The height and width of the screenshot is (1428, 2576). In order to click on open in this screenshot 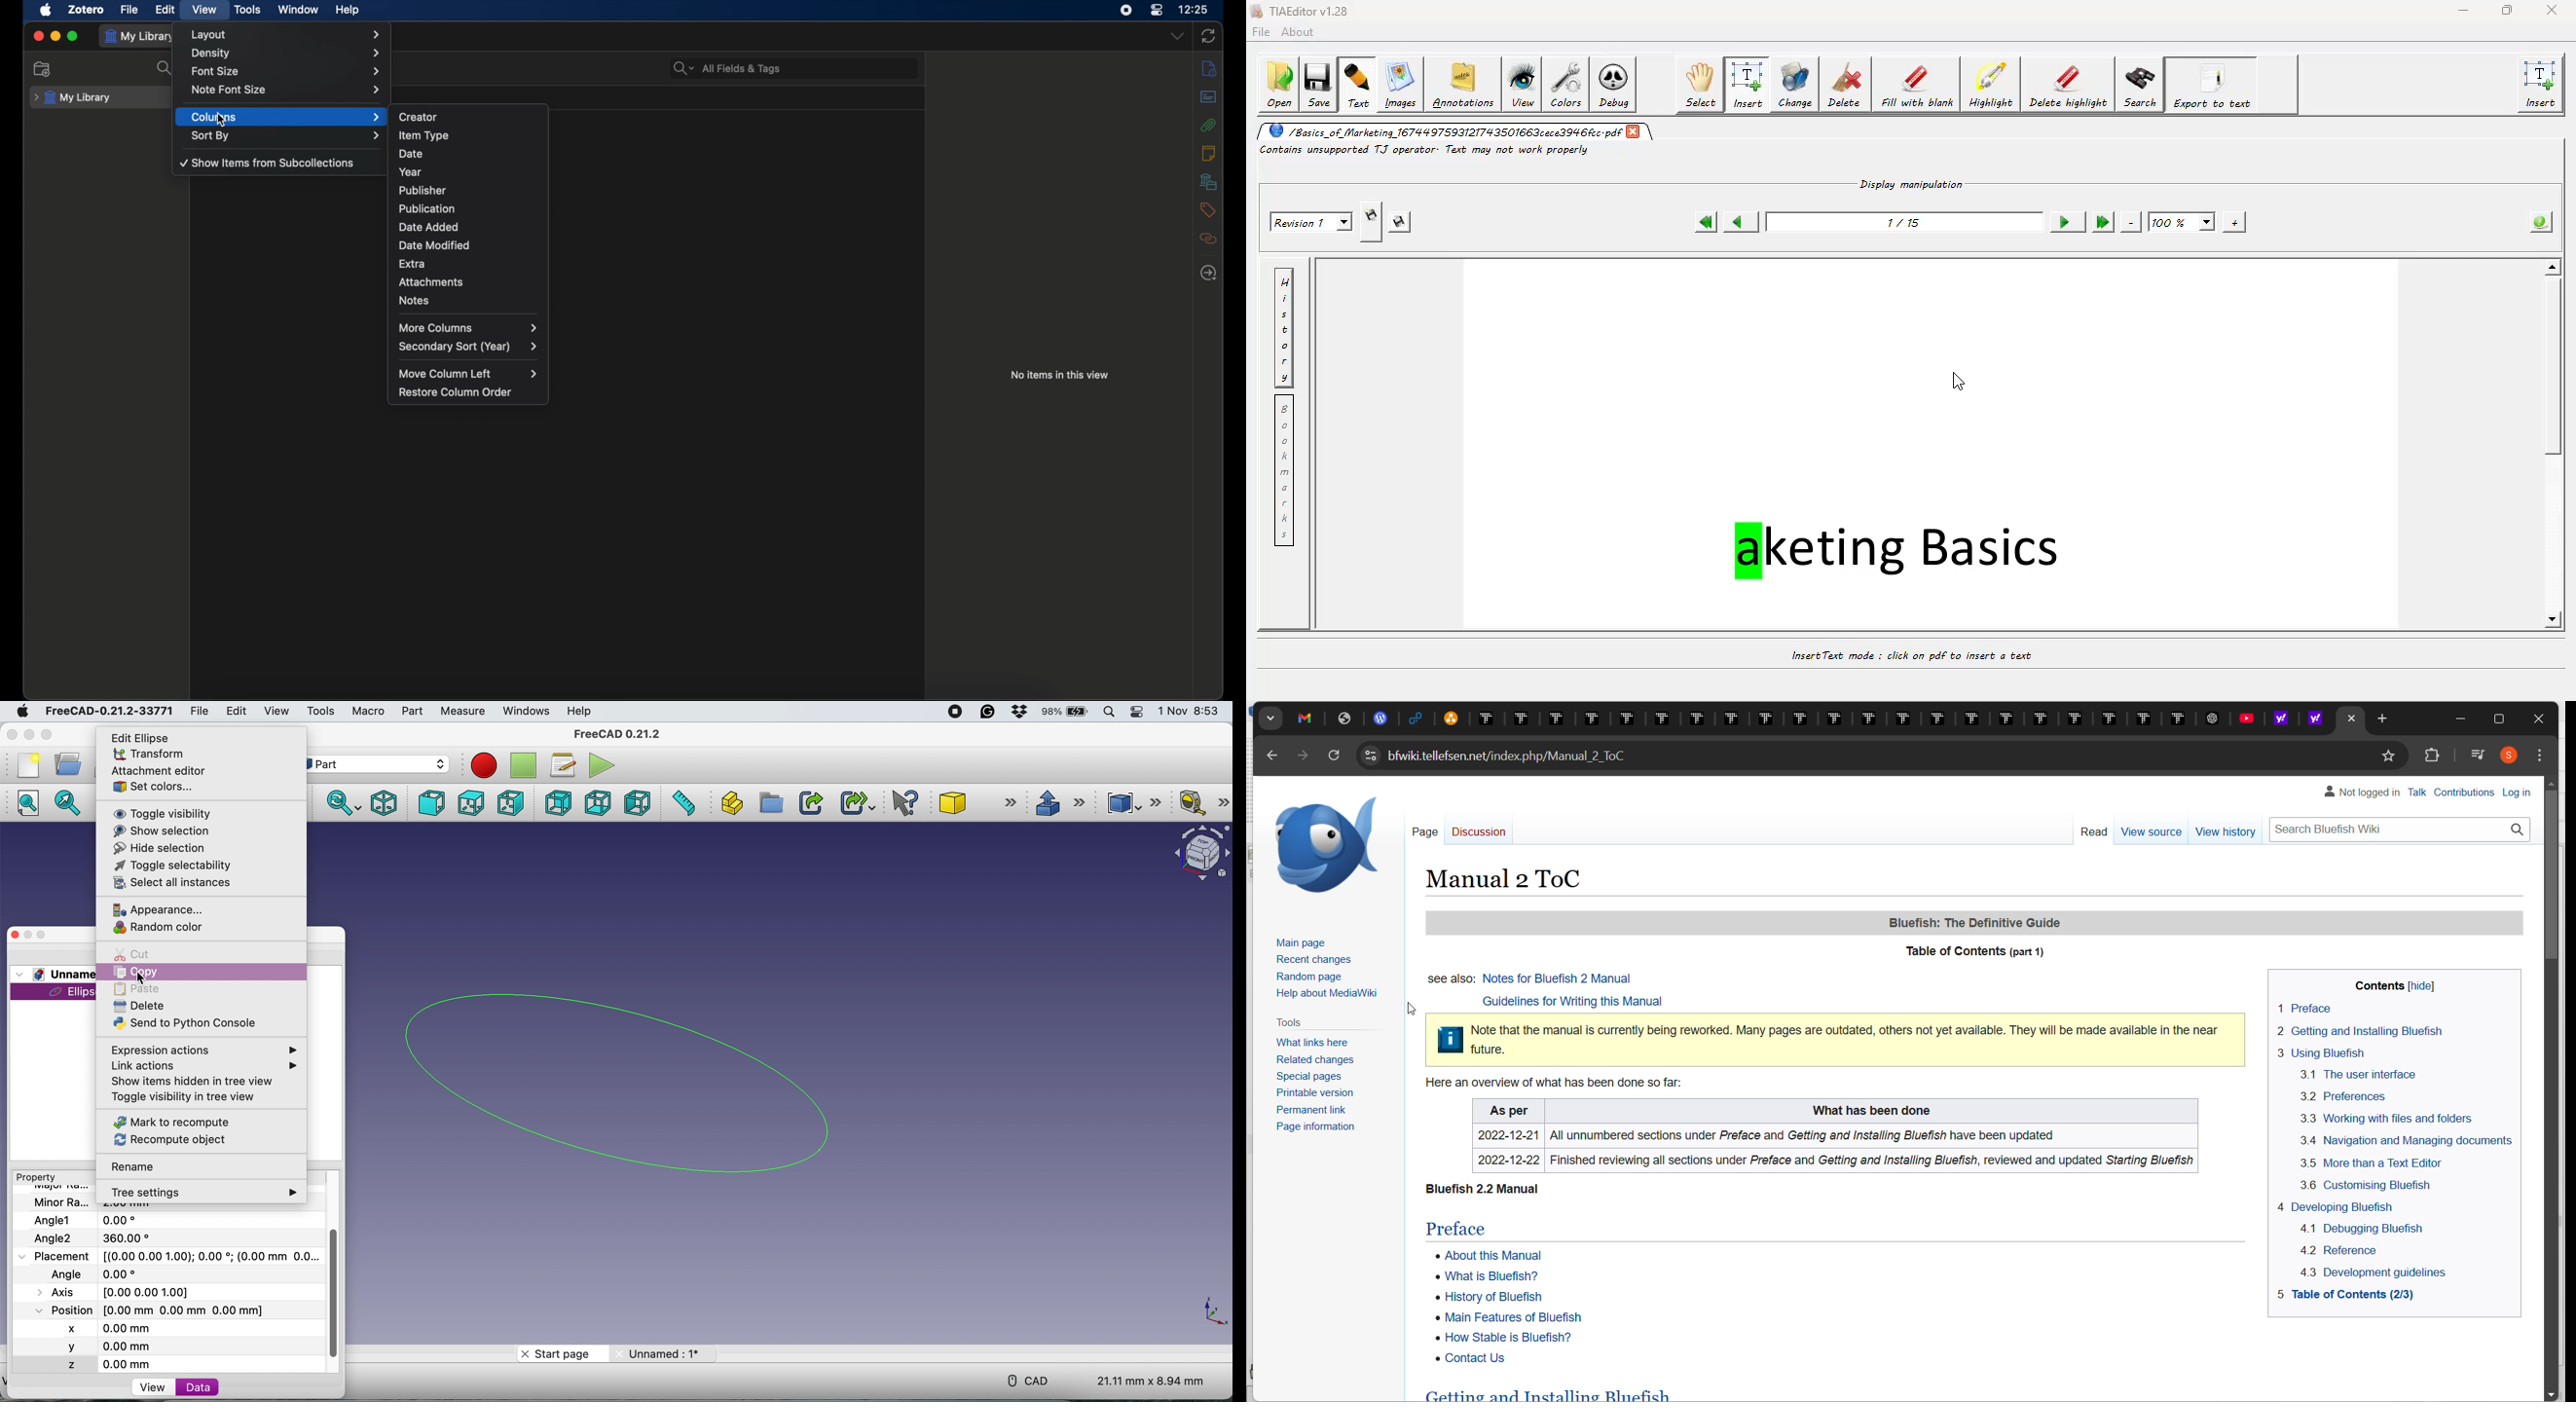, I will do `click(68, 764)`.